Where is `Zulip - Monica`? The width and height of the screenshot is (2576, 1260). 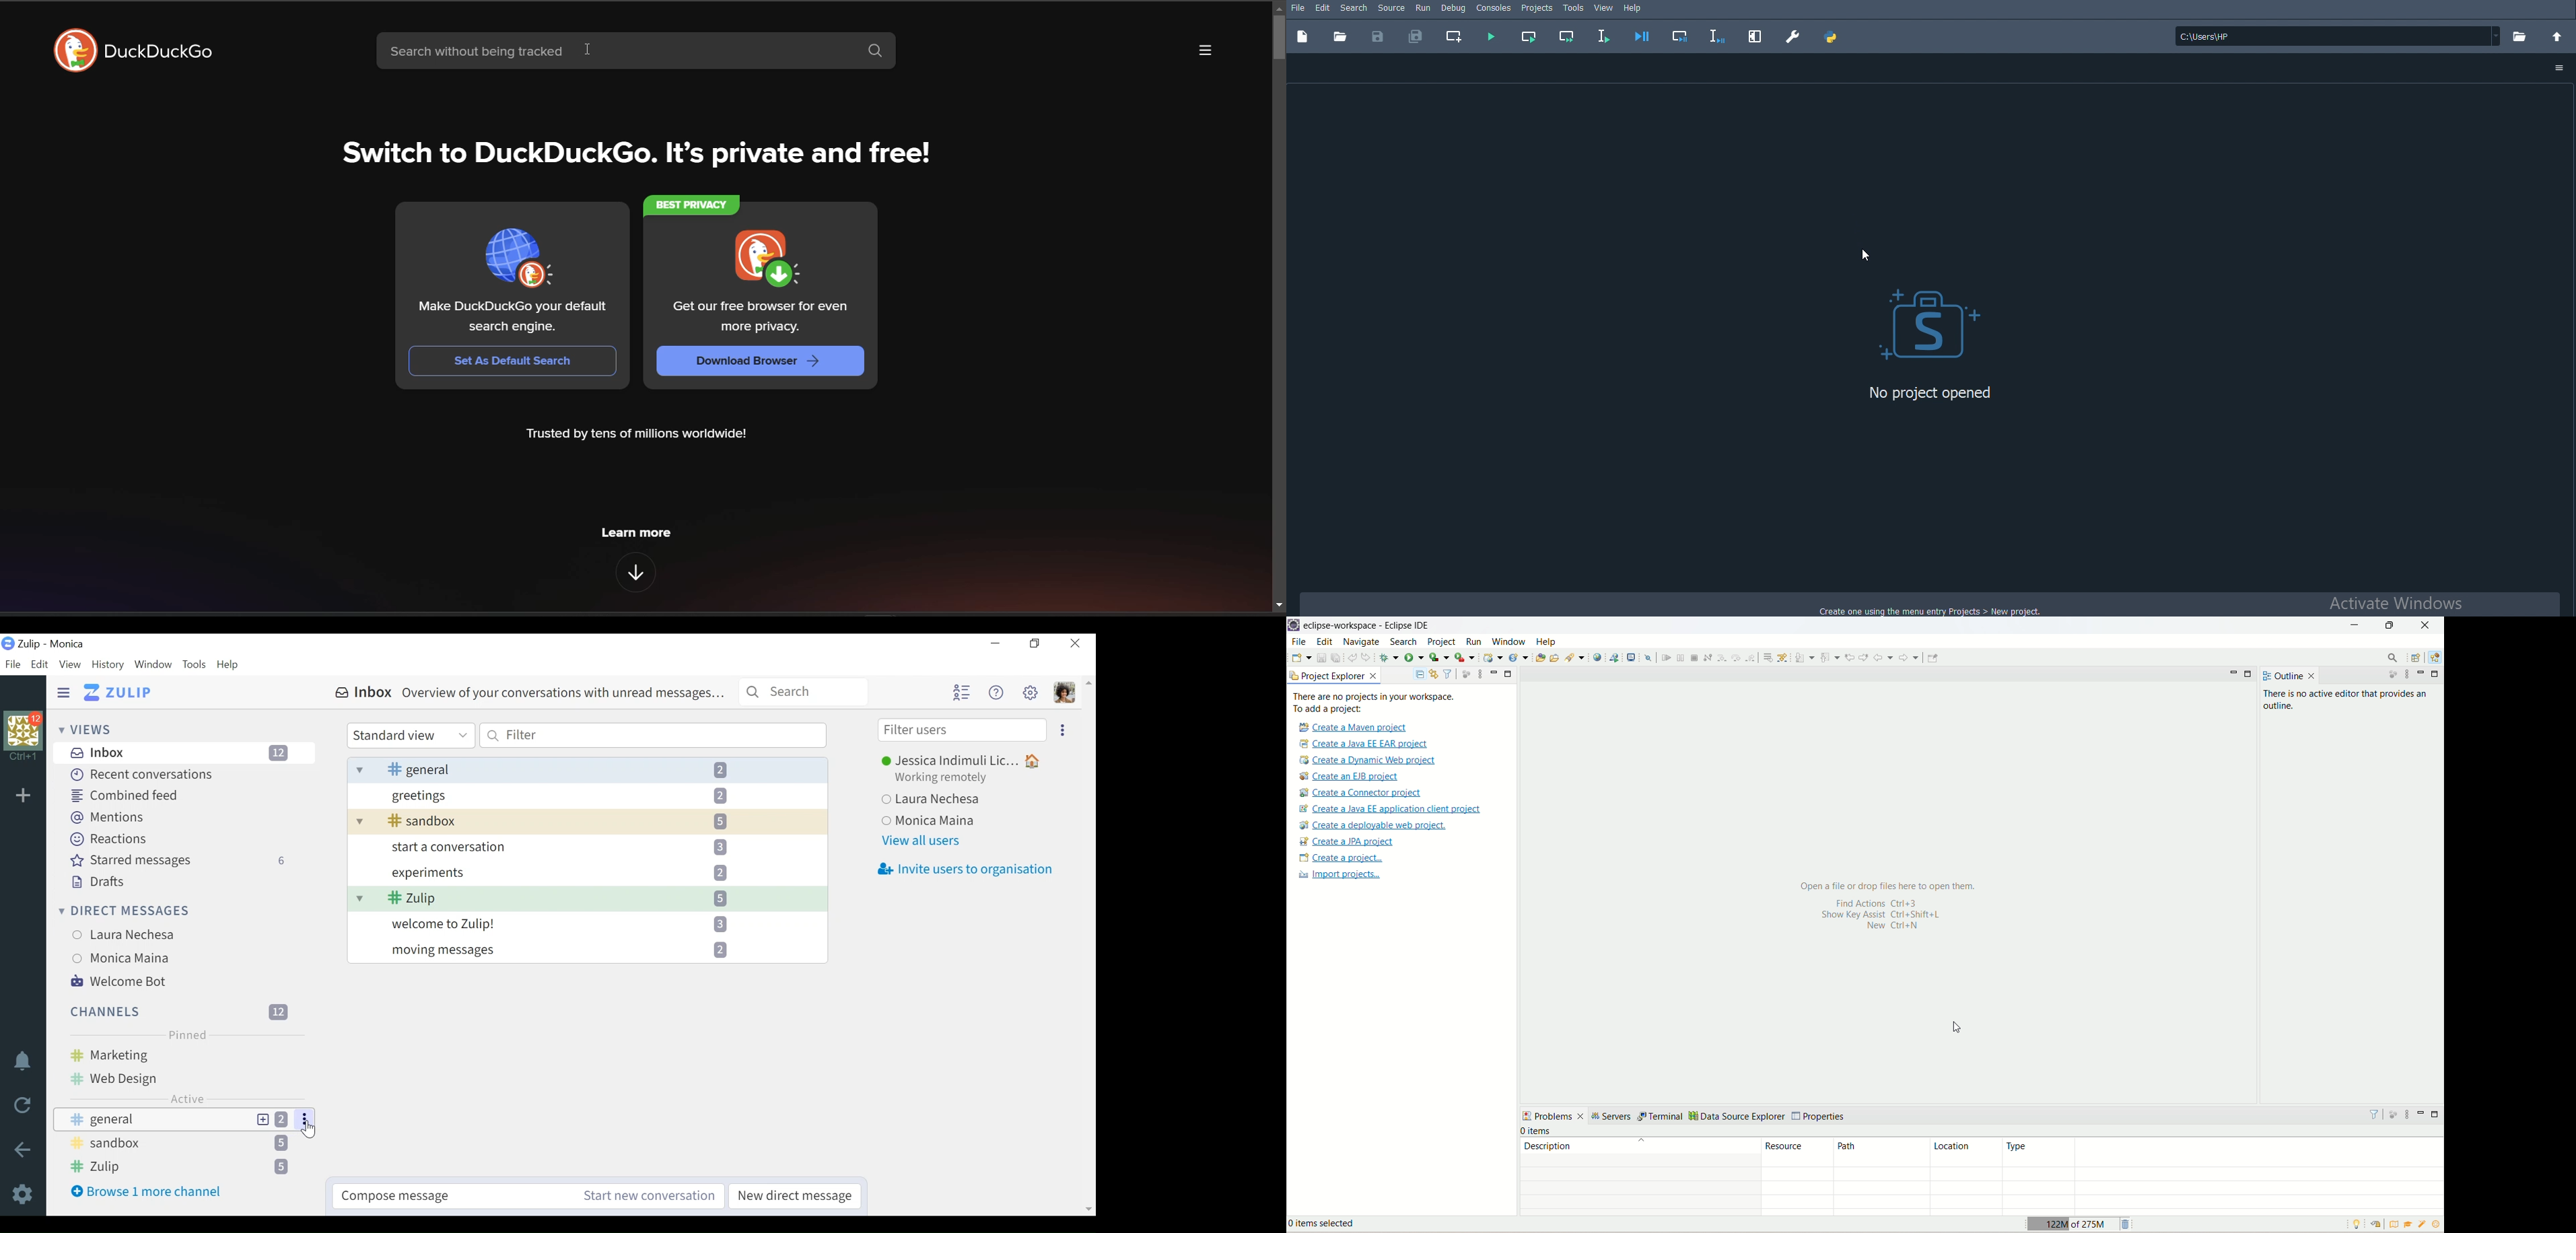 Zulip - Monica is located at coordinates (52, 644).